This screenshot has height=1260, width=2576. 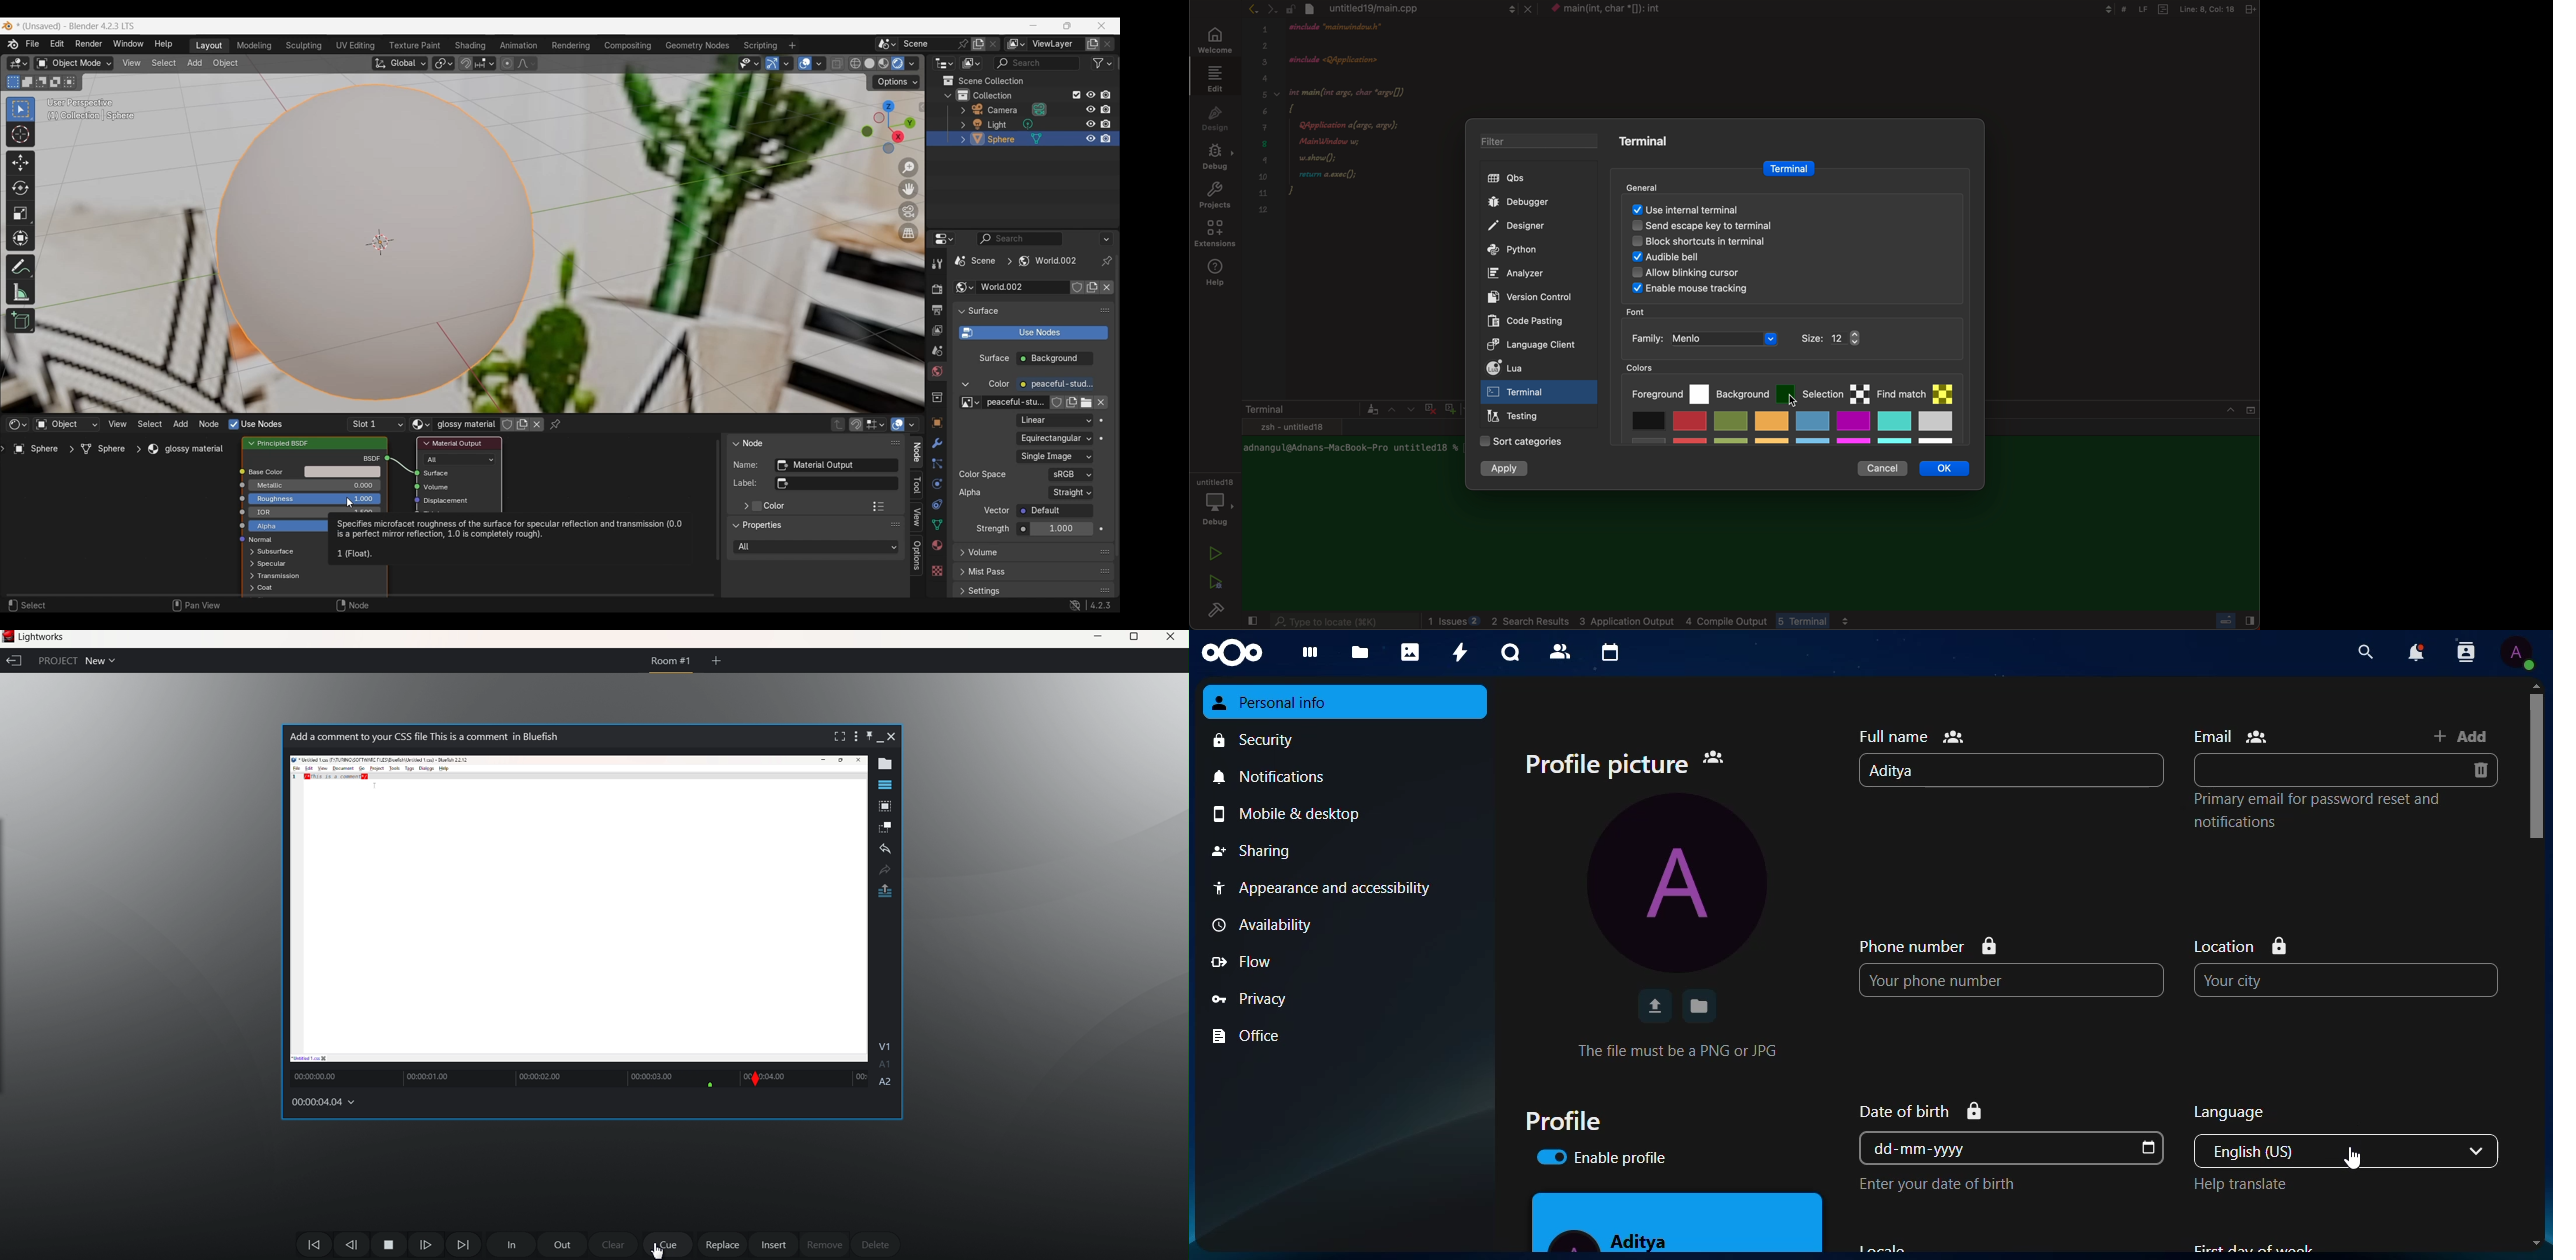 I want to click on version controls , so click(x=1526, y=296).